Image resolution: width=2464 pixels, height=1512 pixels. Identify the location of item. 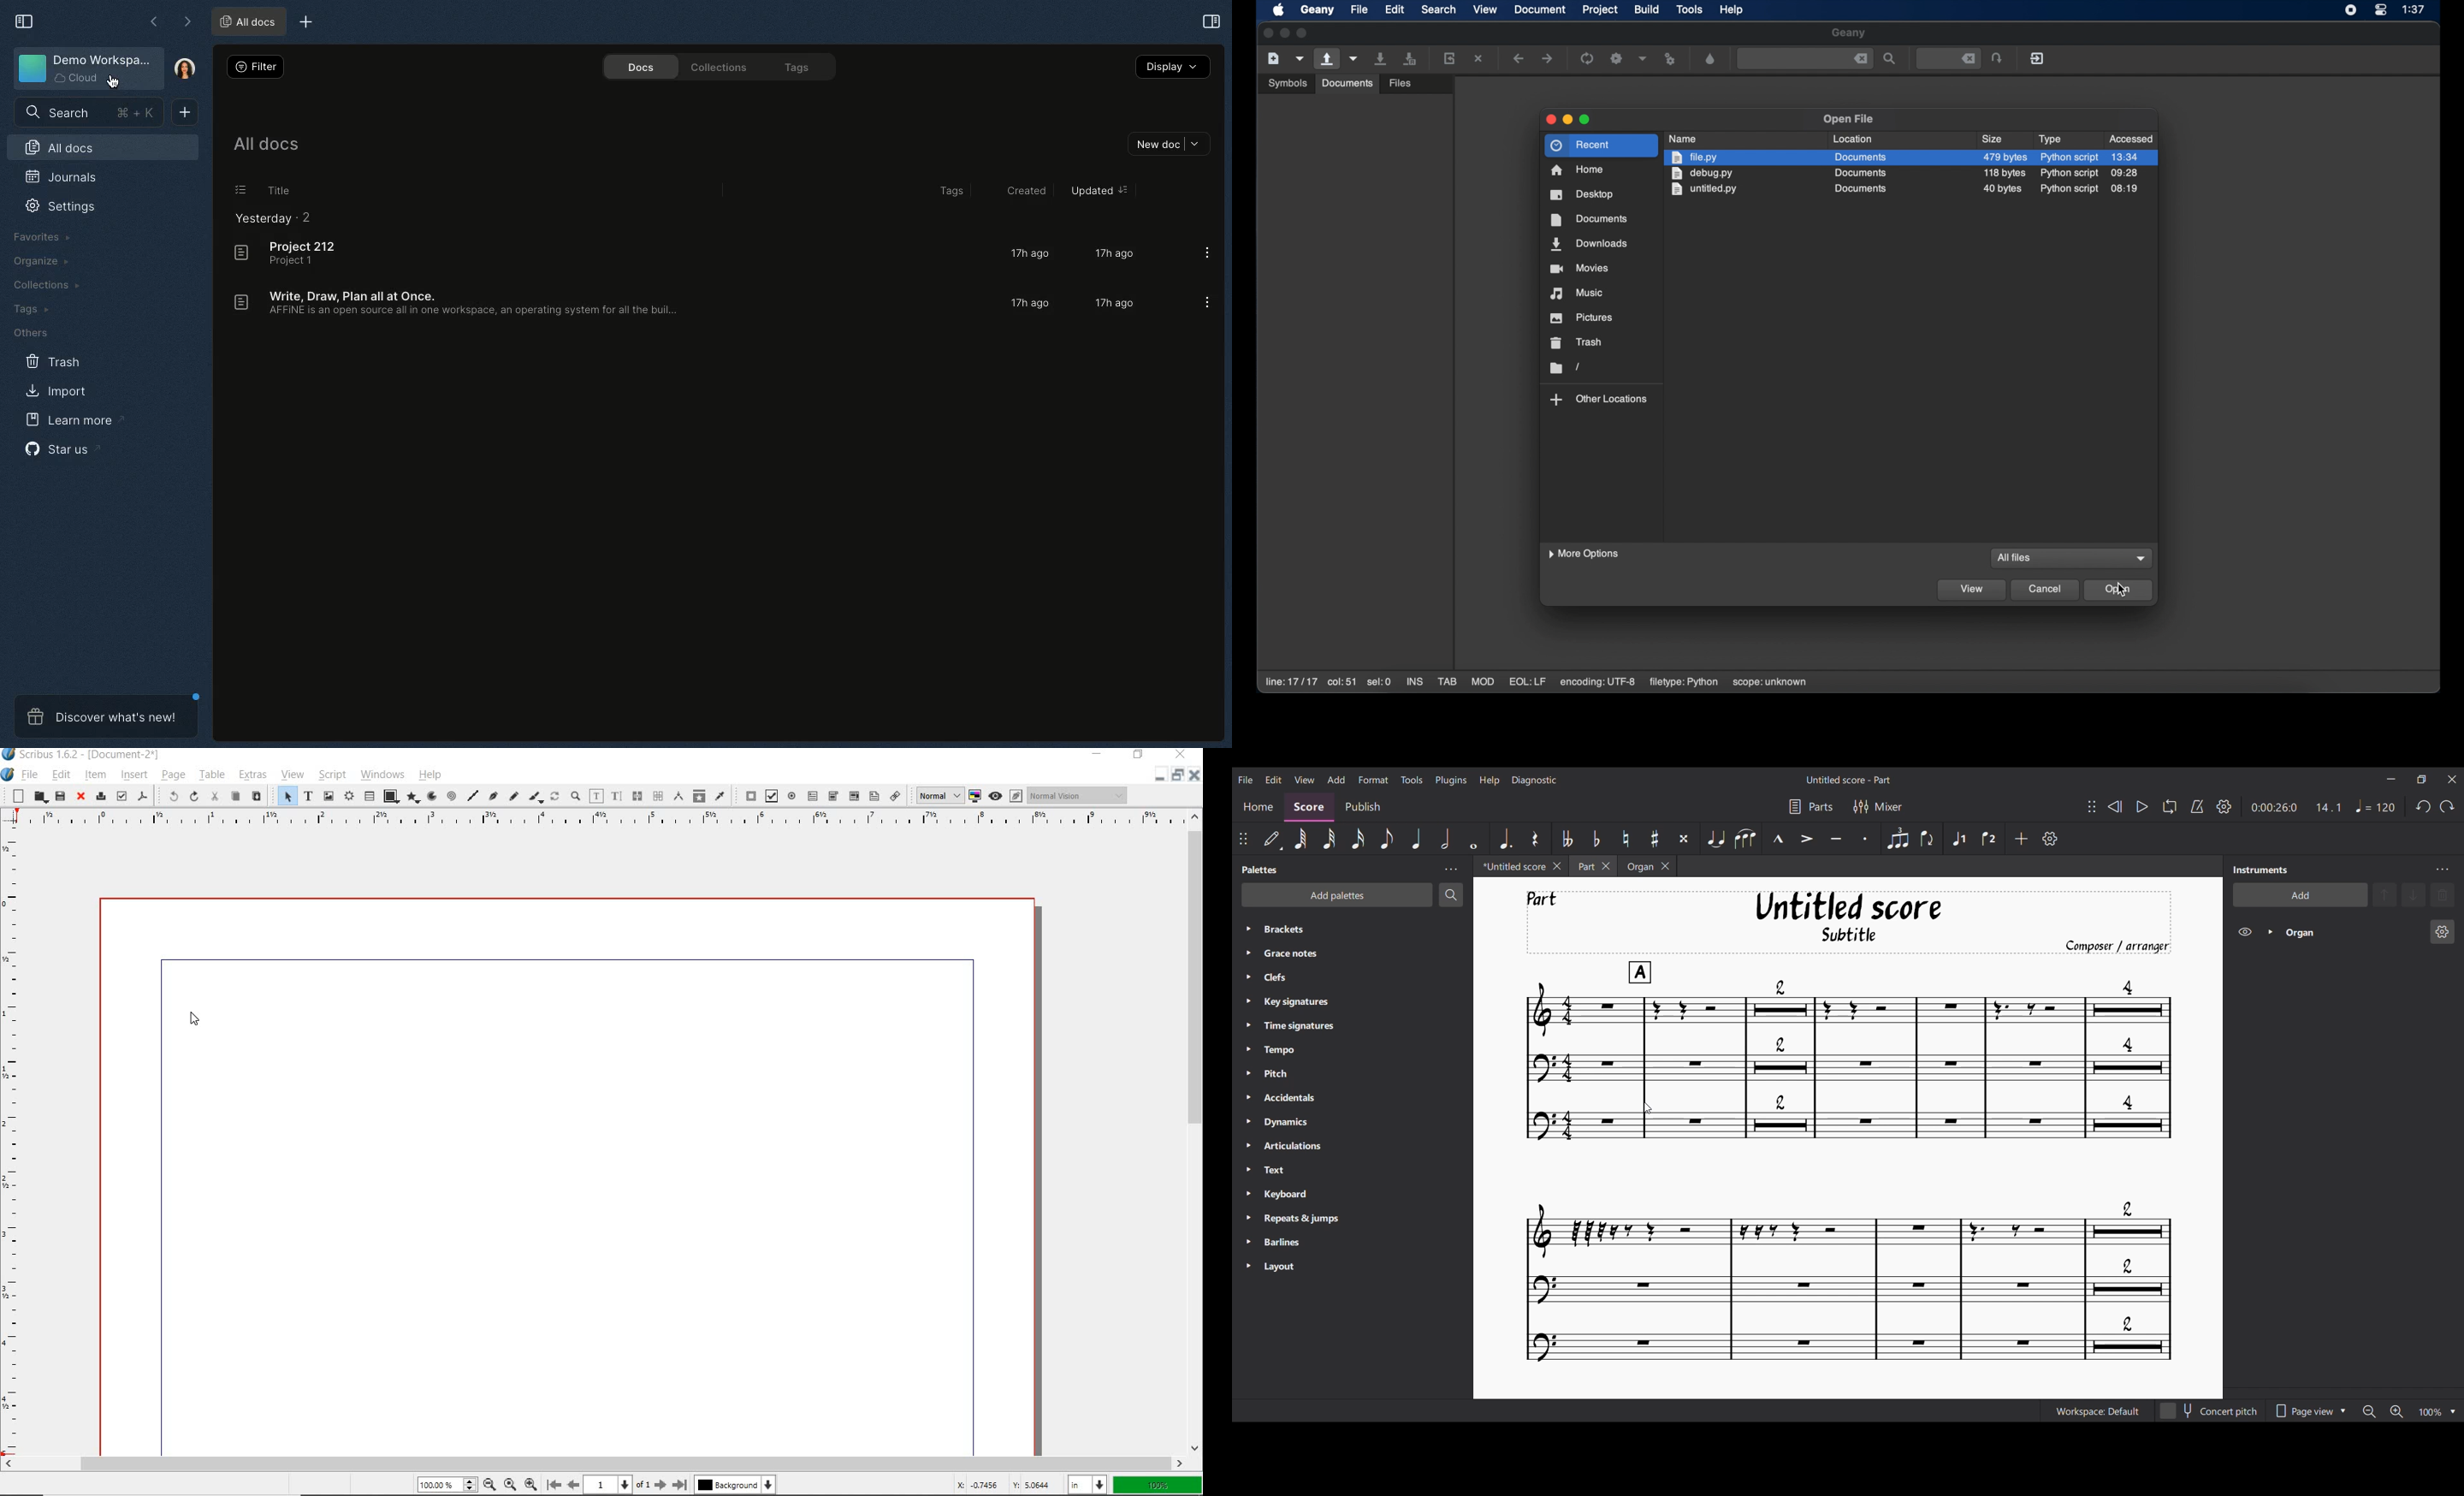
(96, 775).